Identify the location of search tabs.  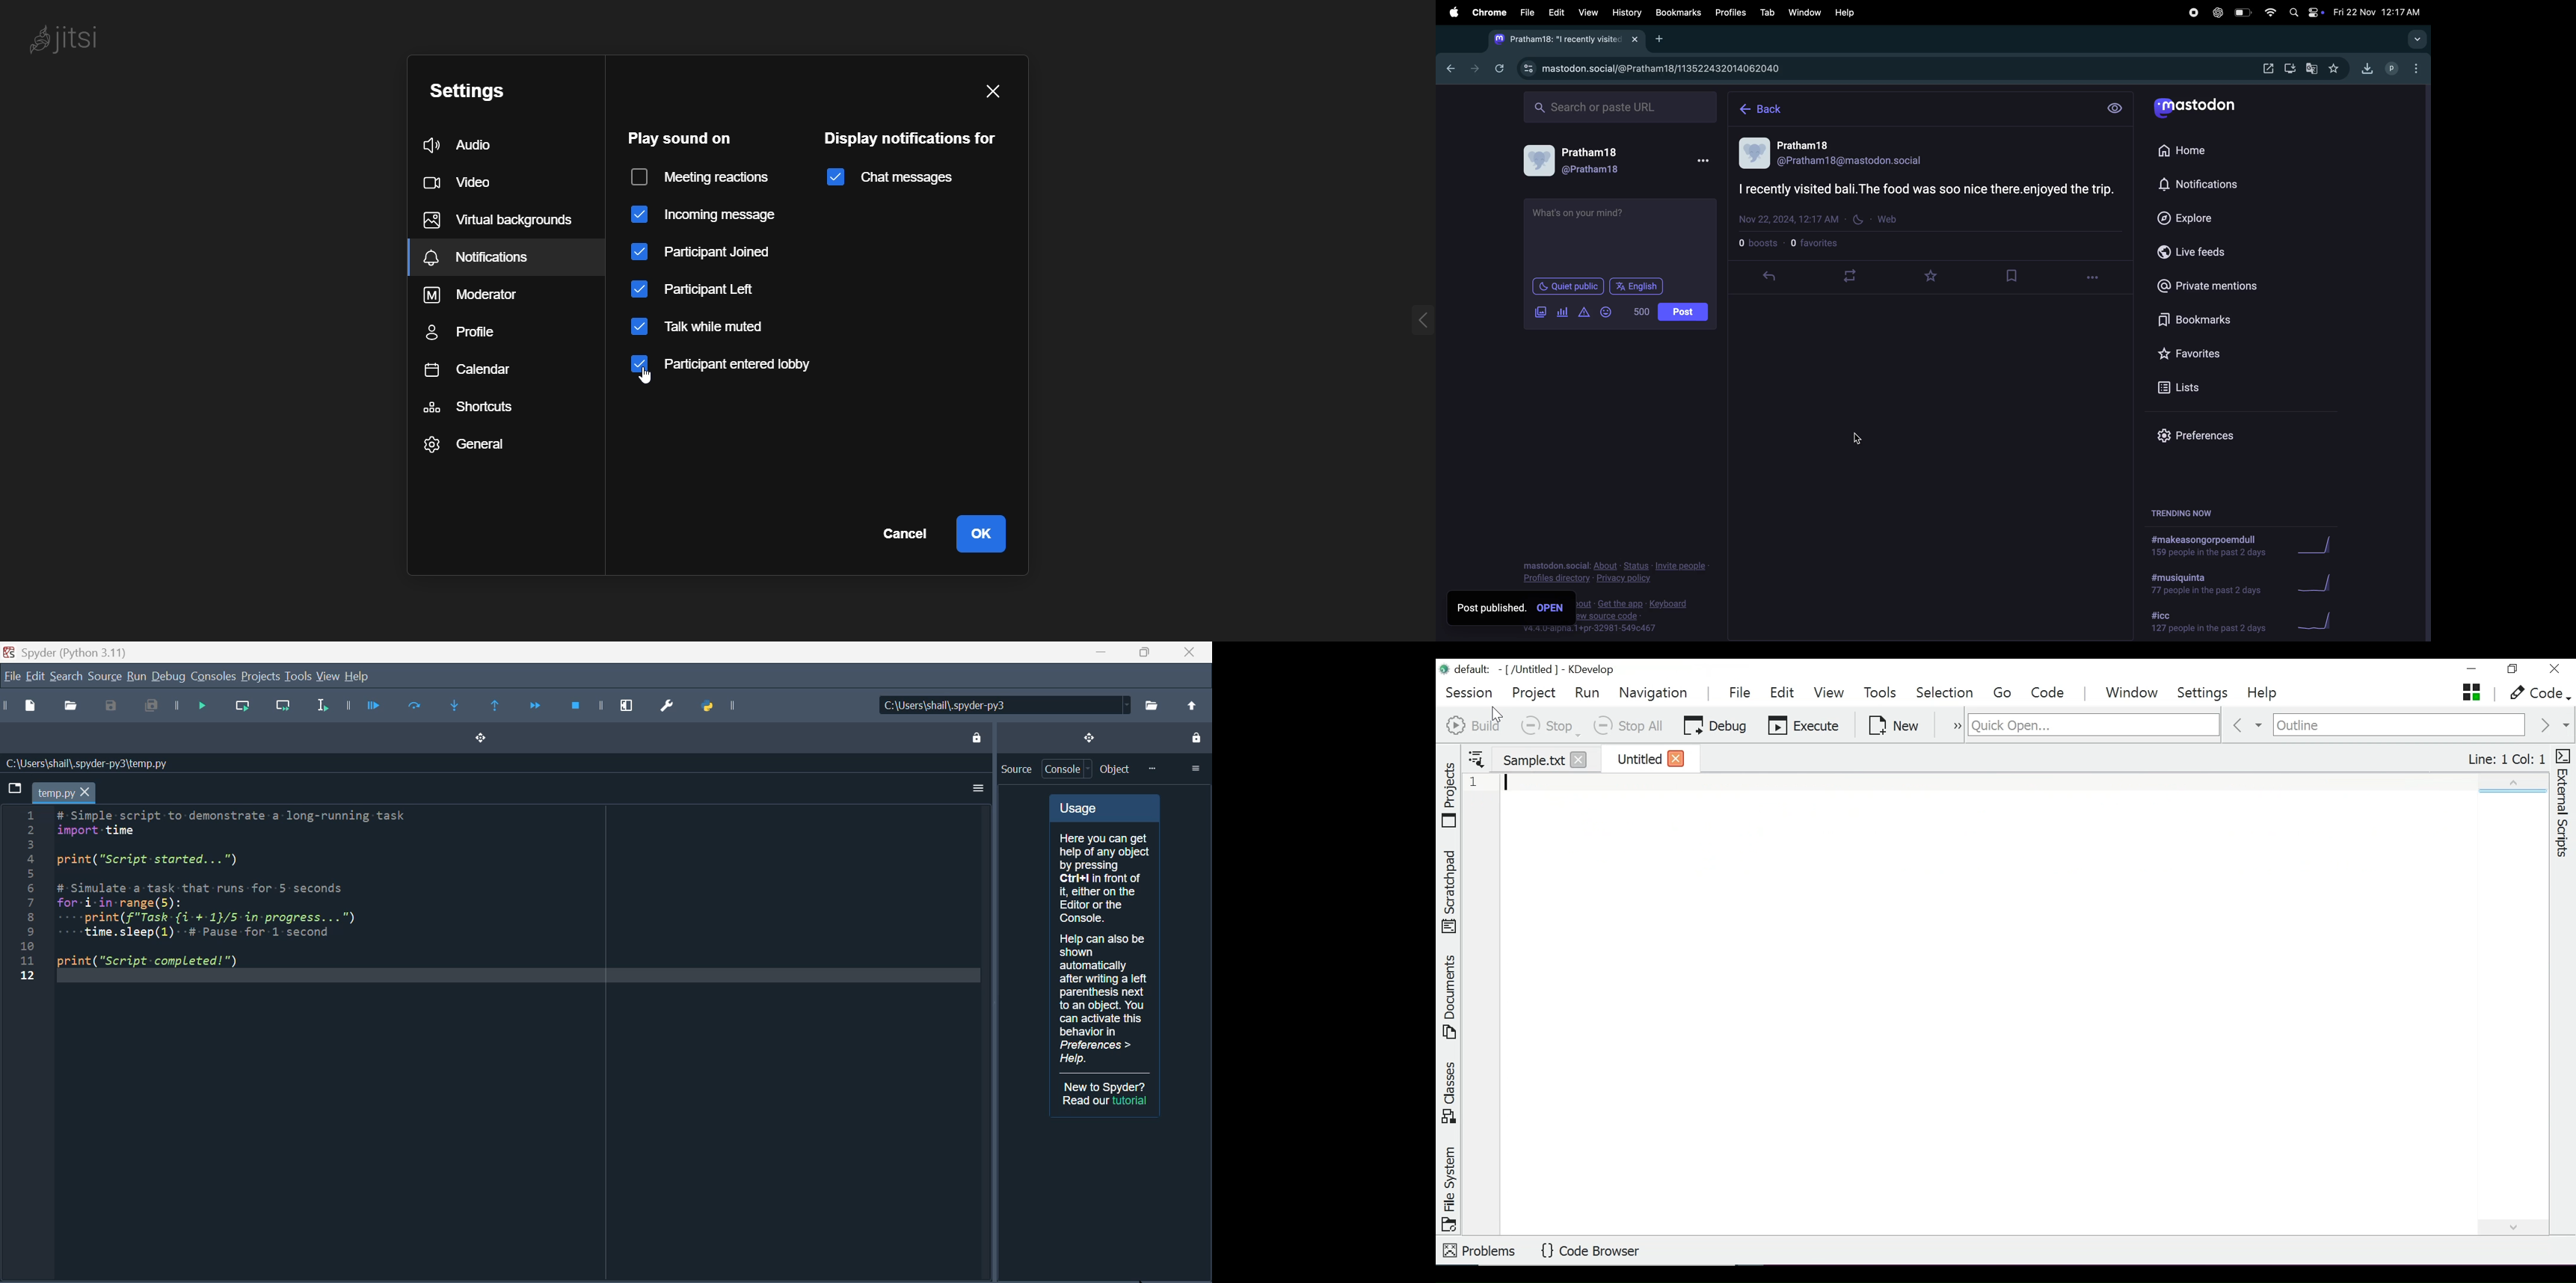
(2414, 40).